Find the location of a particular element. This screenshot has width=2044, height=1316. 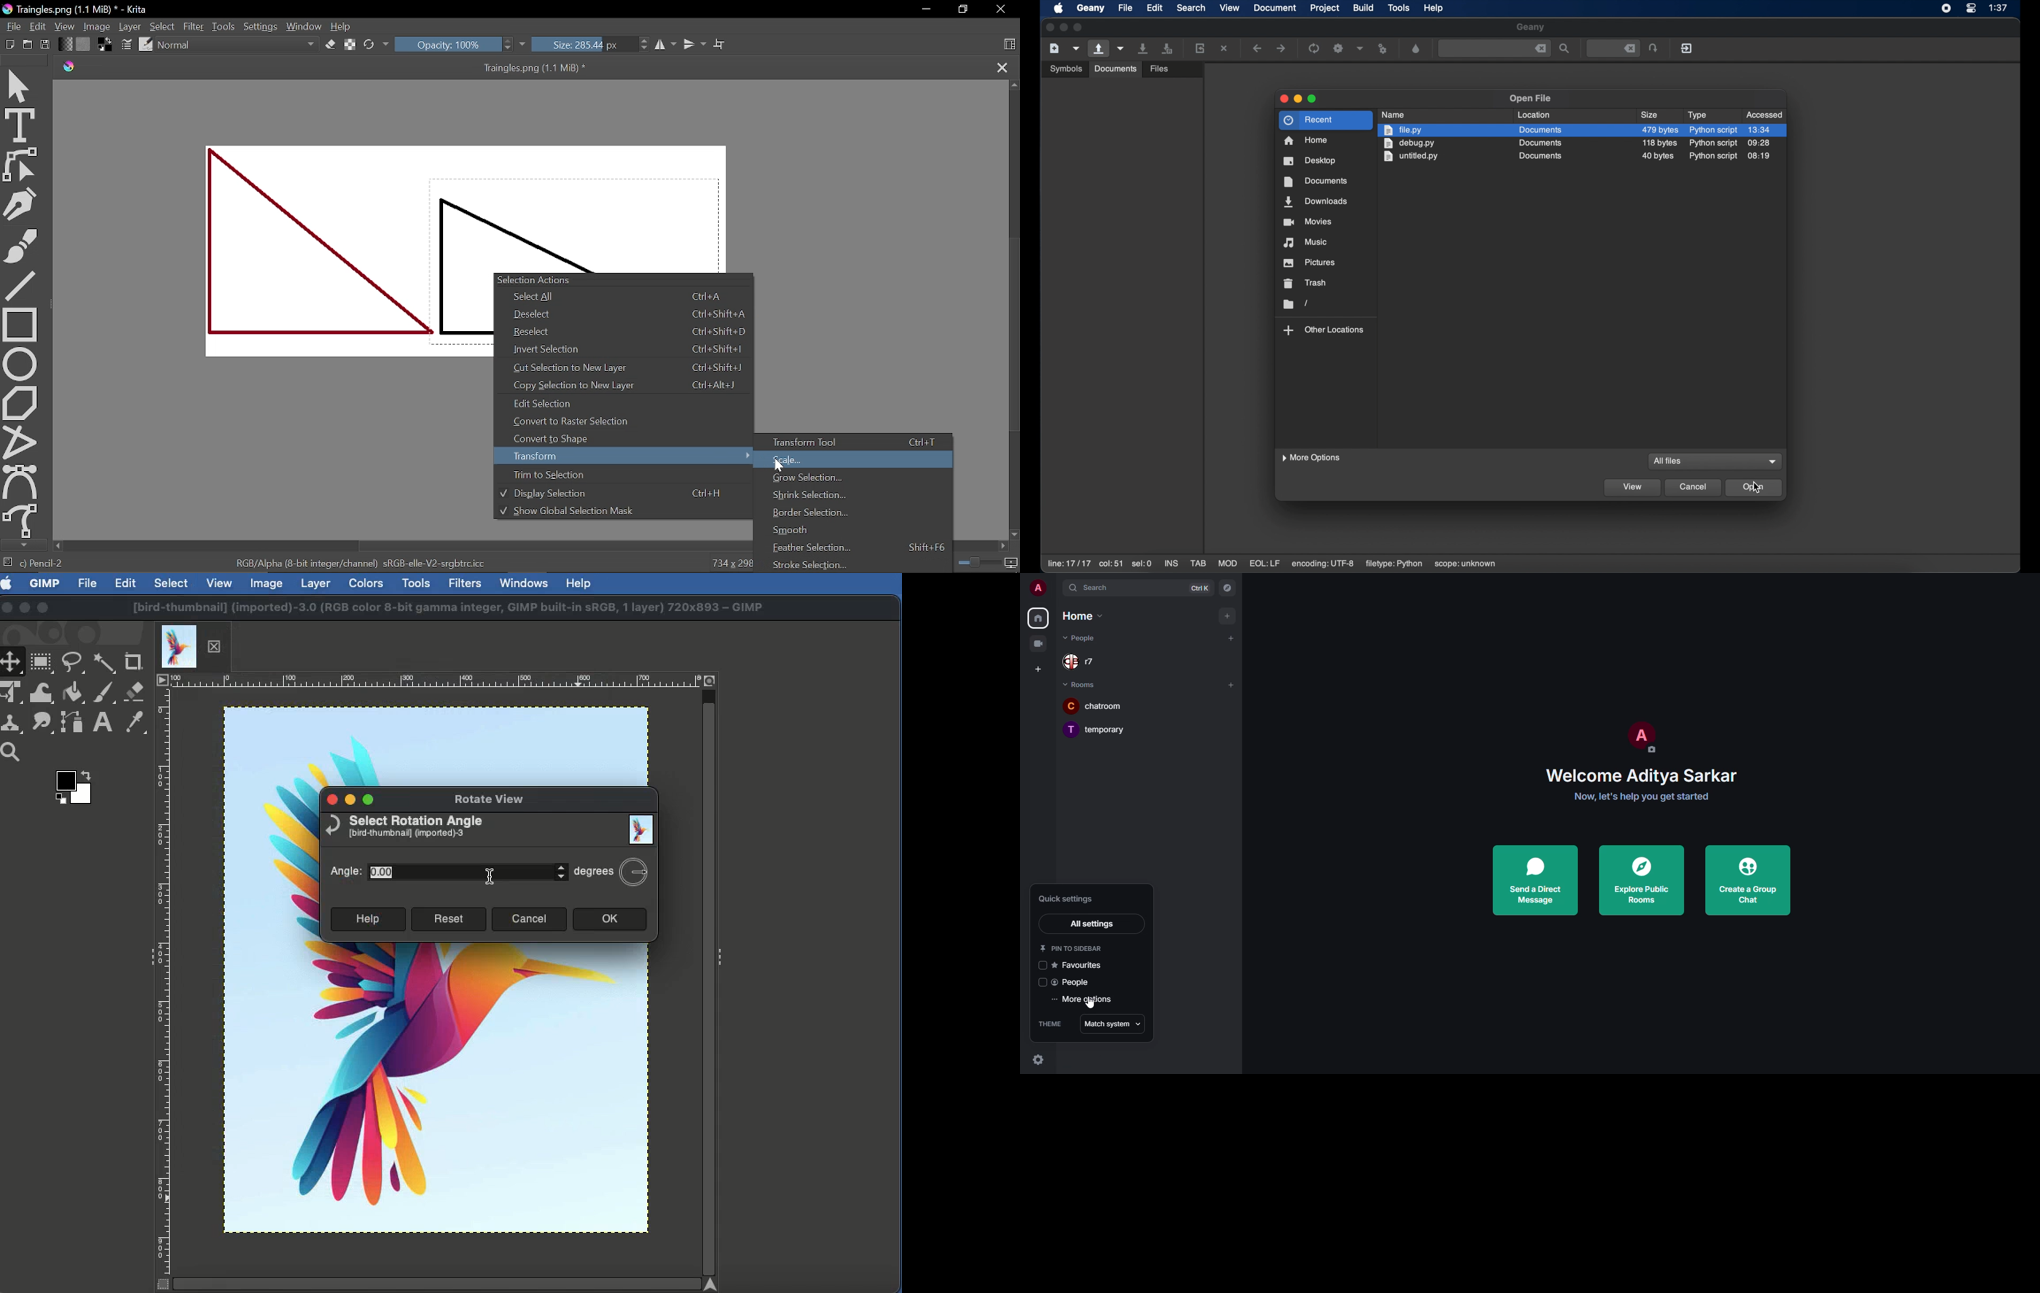

Invert selection is located at coordinates (626, 349).